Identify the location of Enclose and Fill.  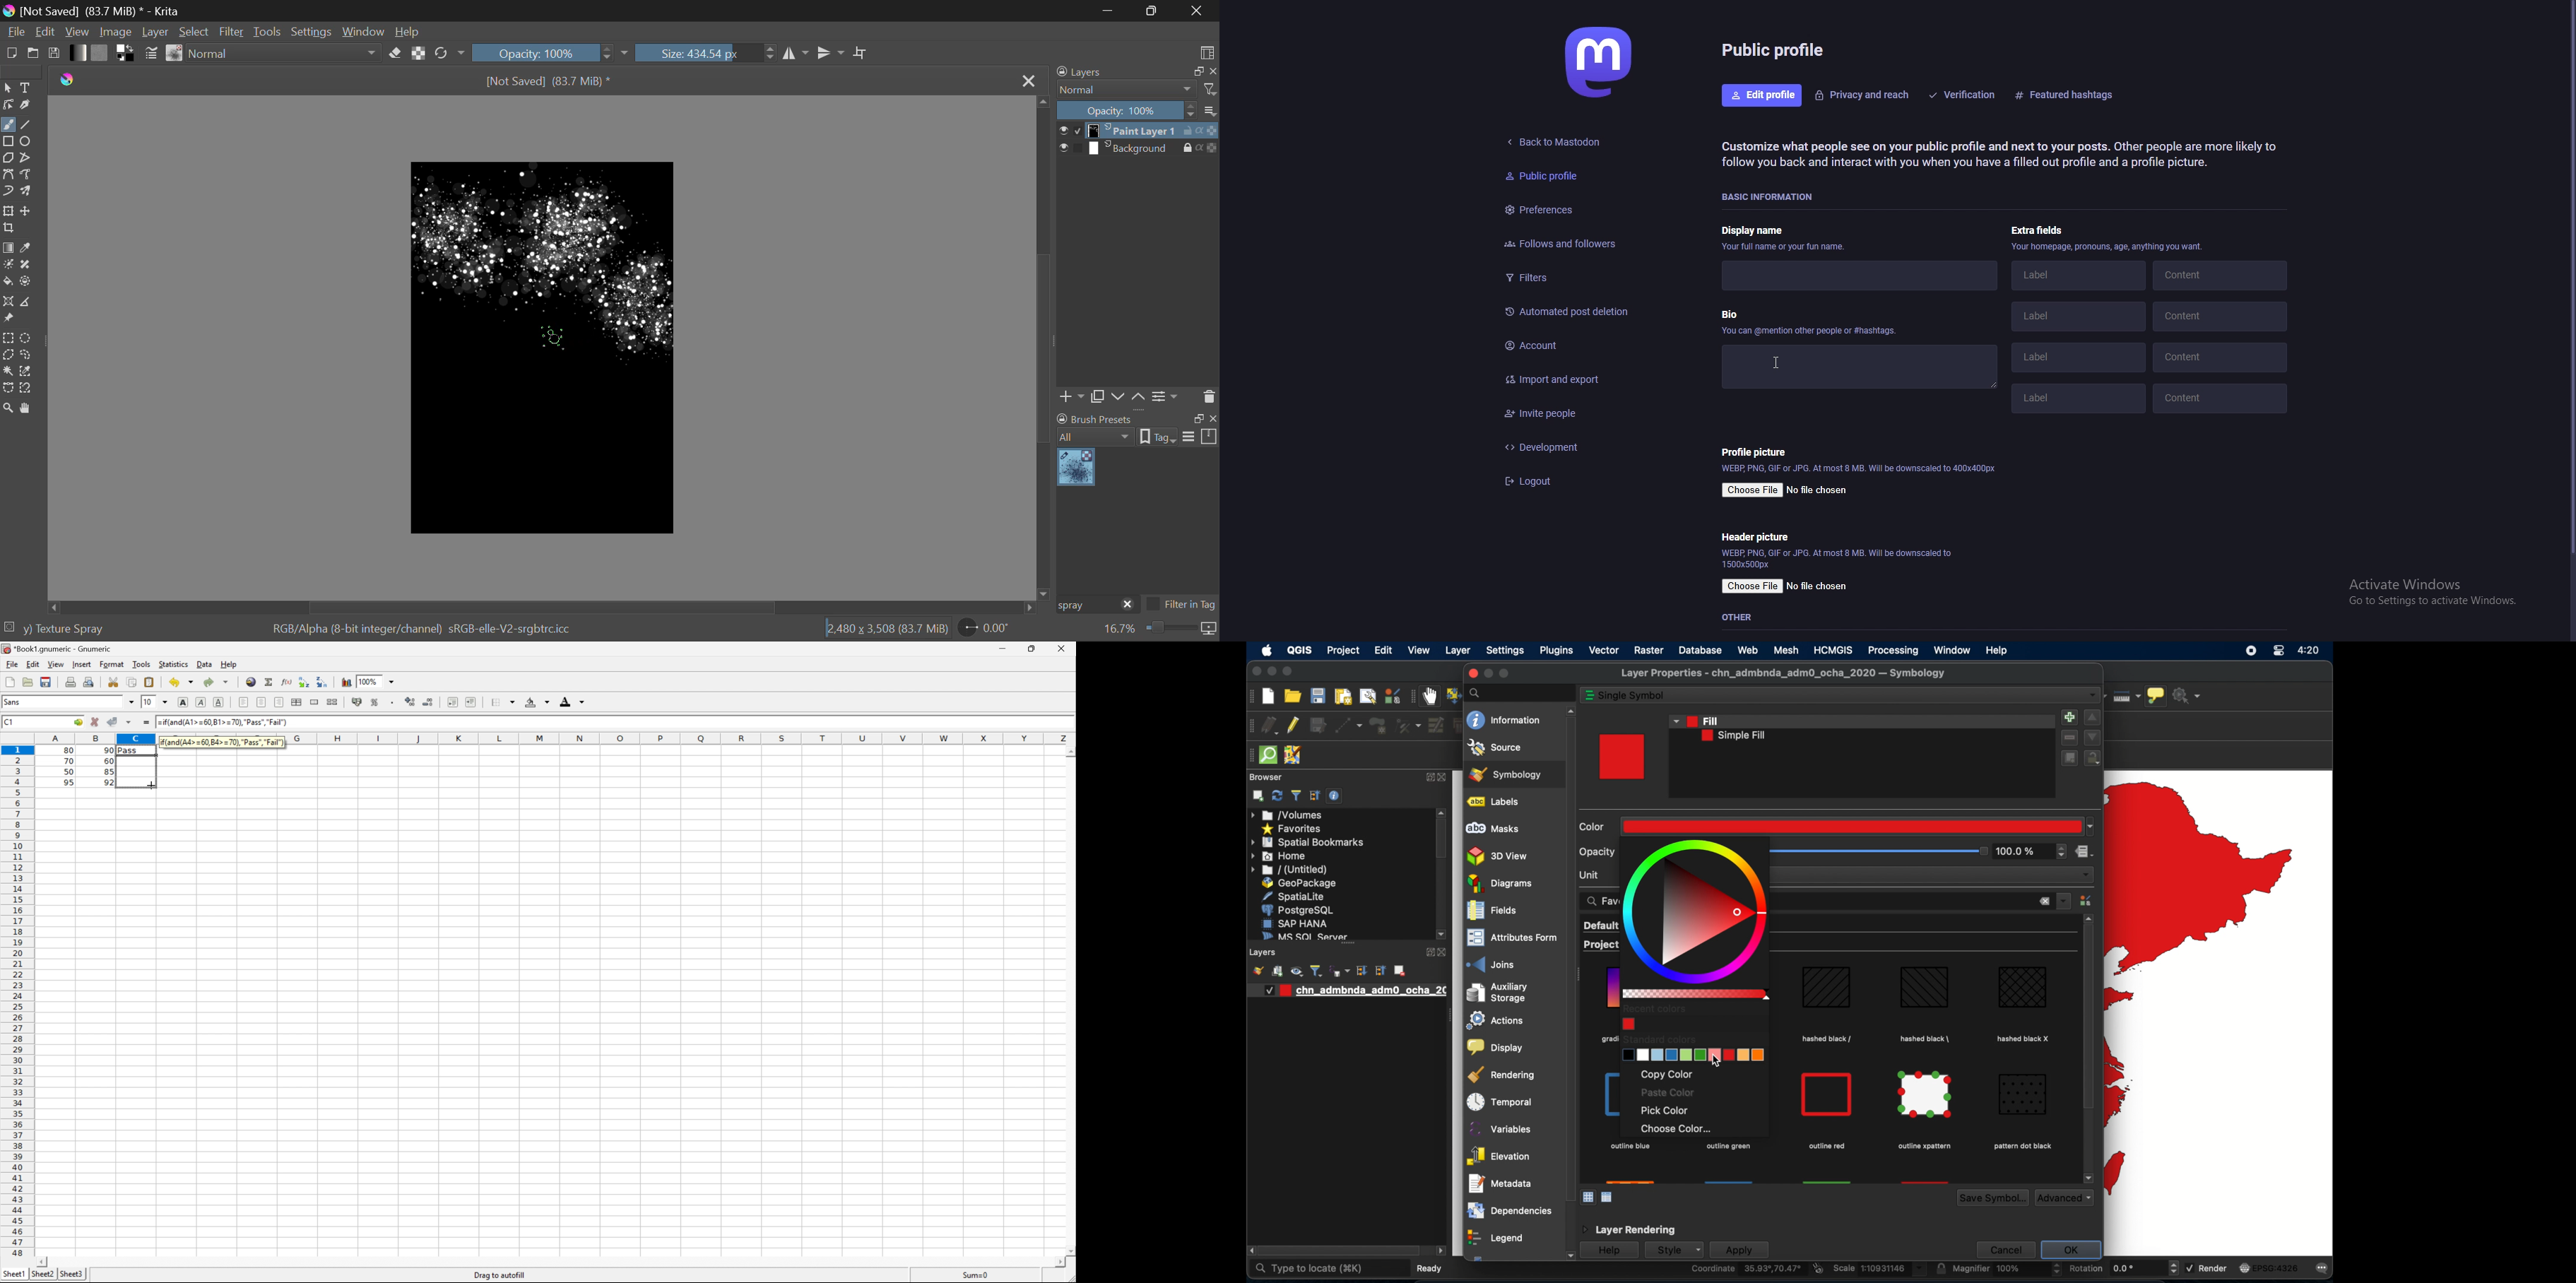
(26, 283).